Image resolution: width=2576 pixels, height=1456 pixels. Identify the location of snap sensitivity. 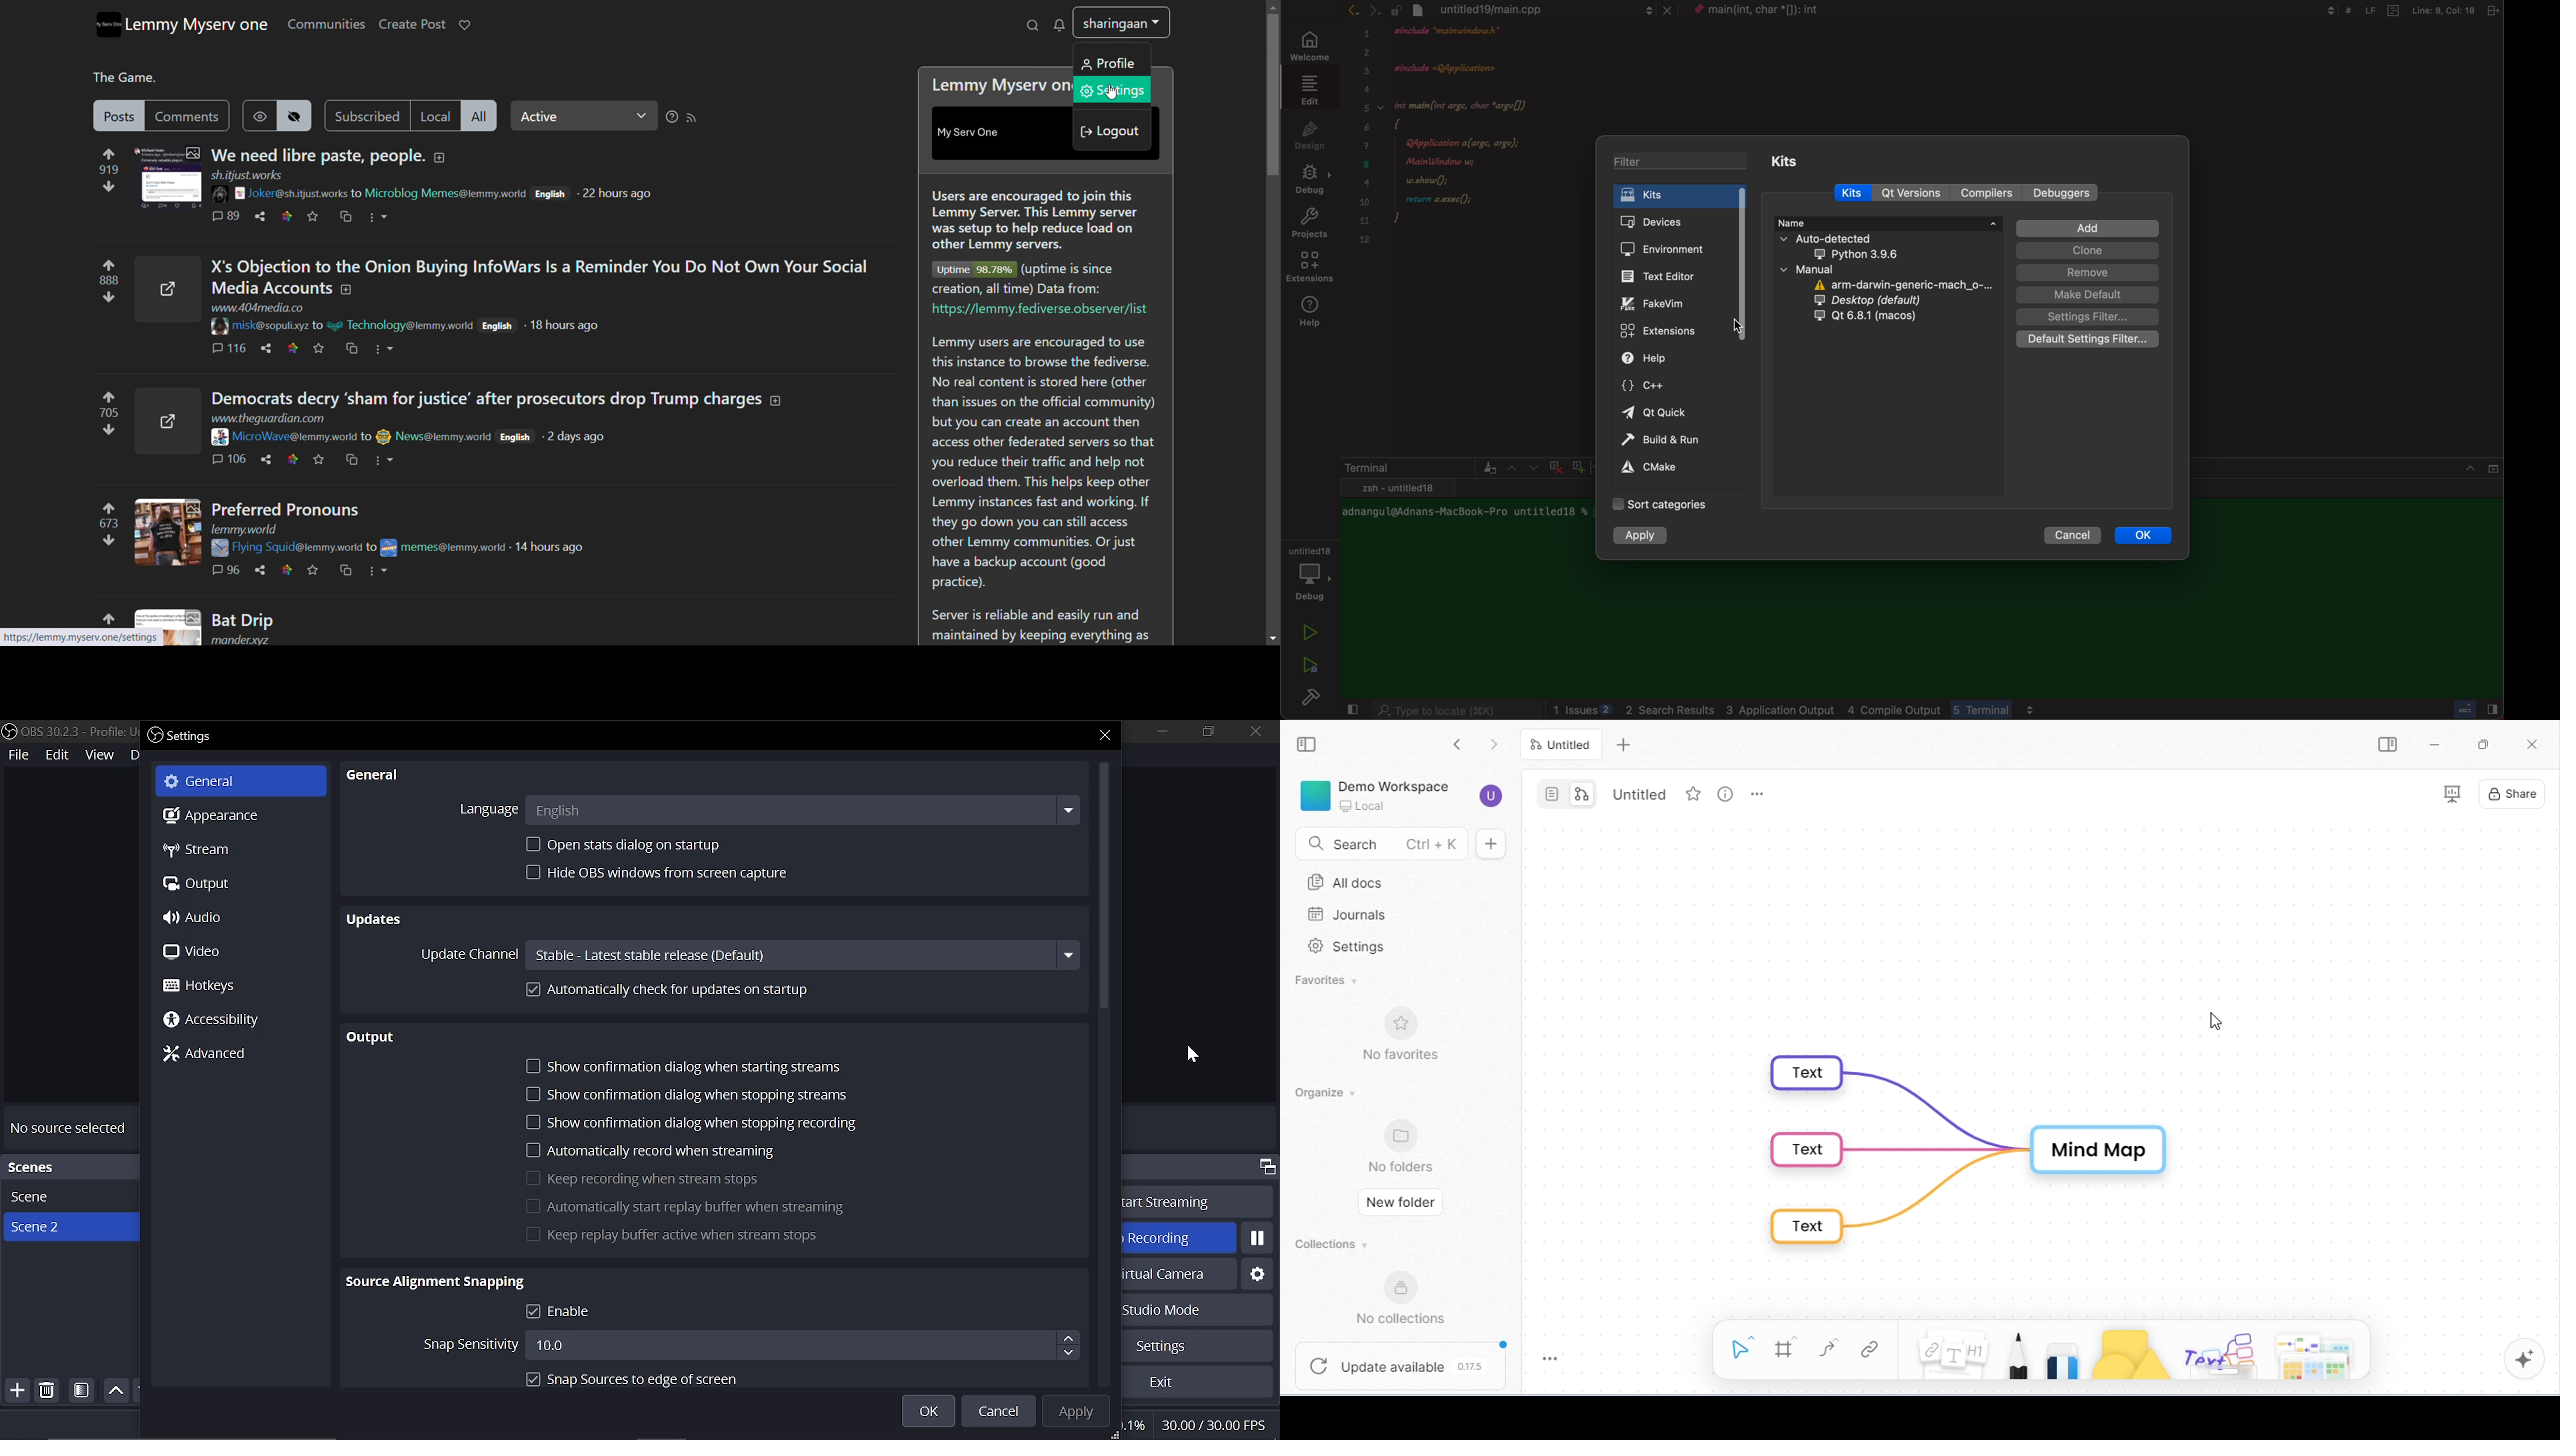
(471, 1344).